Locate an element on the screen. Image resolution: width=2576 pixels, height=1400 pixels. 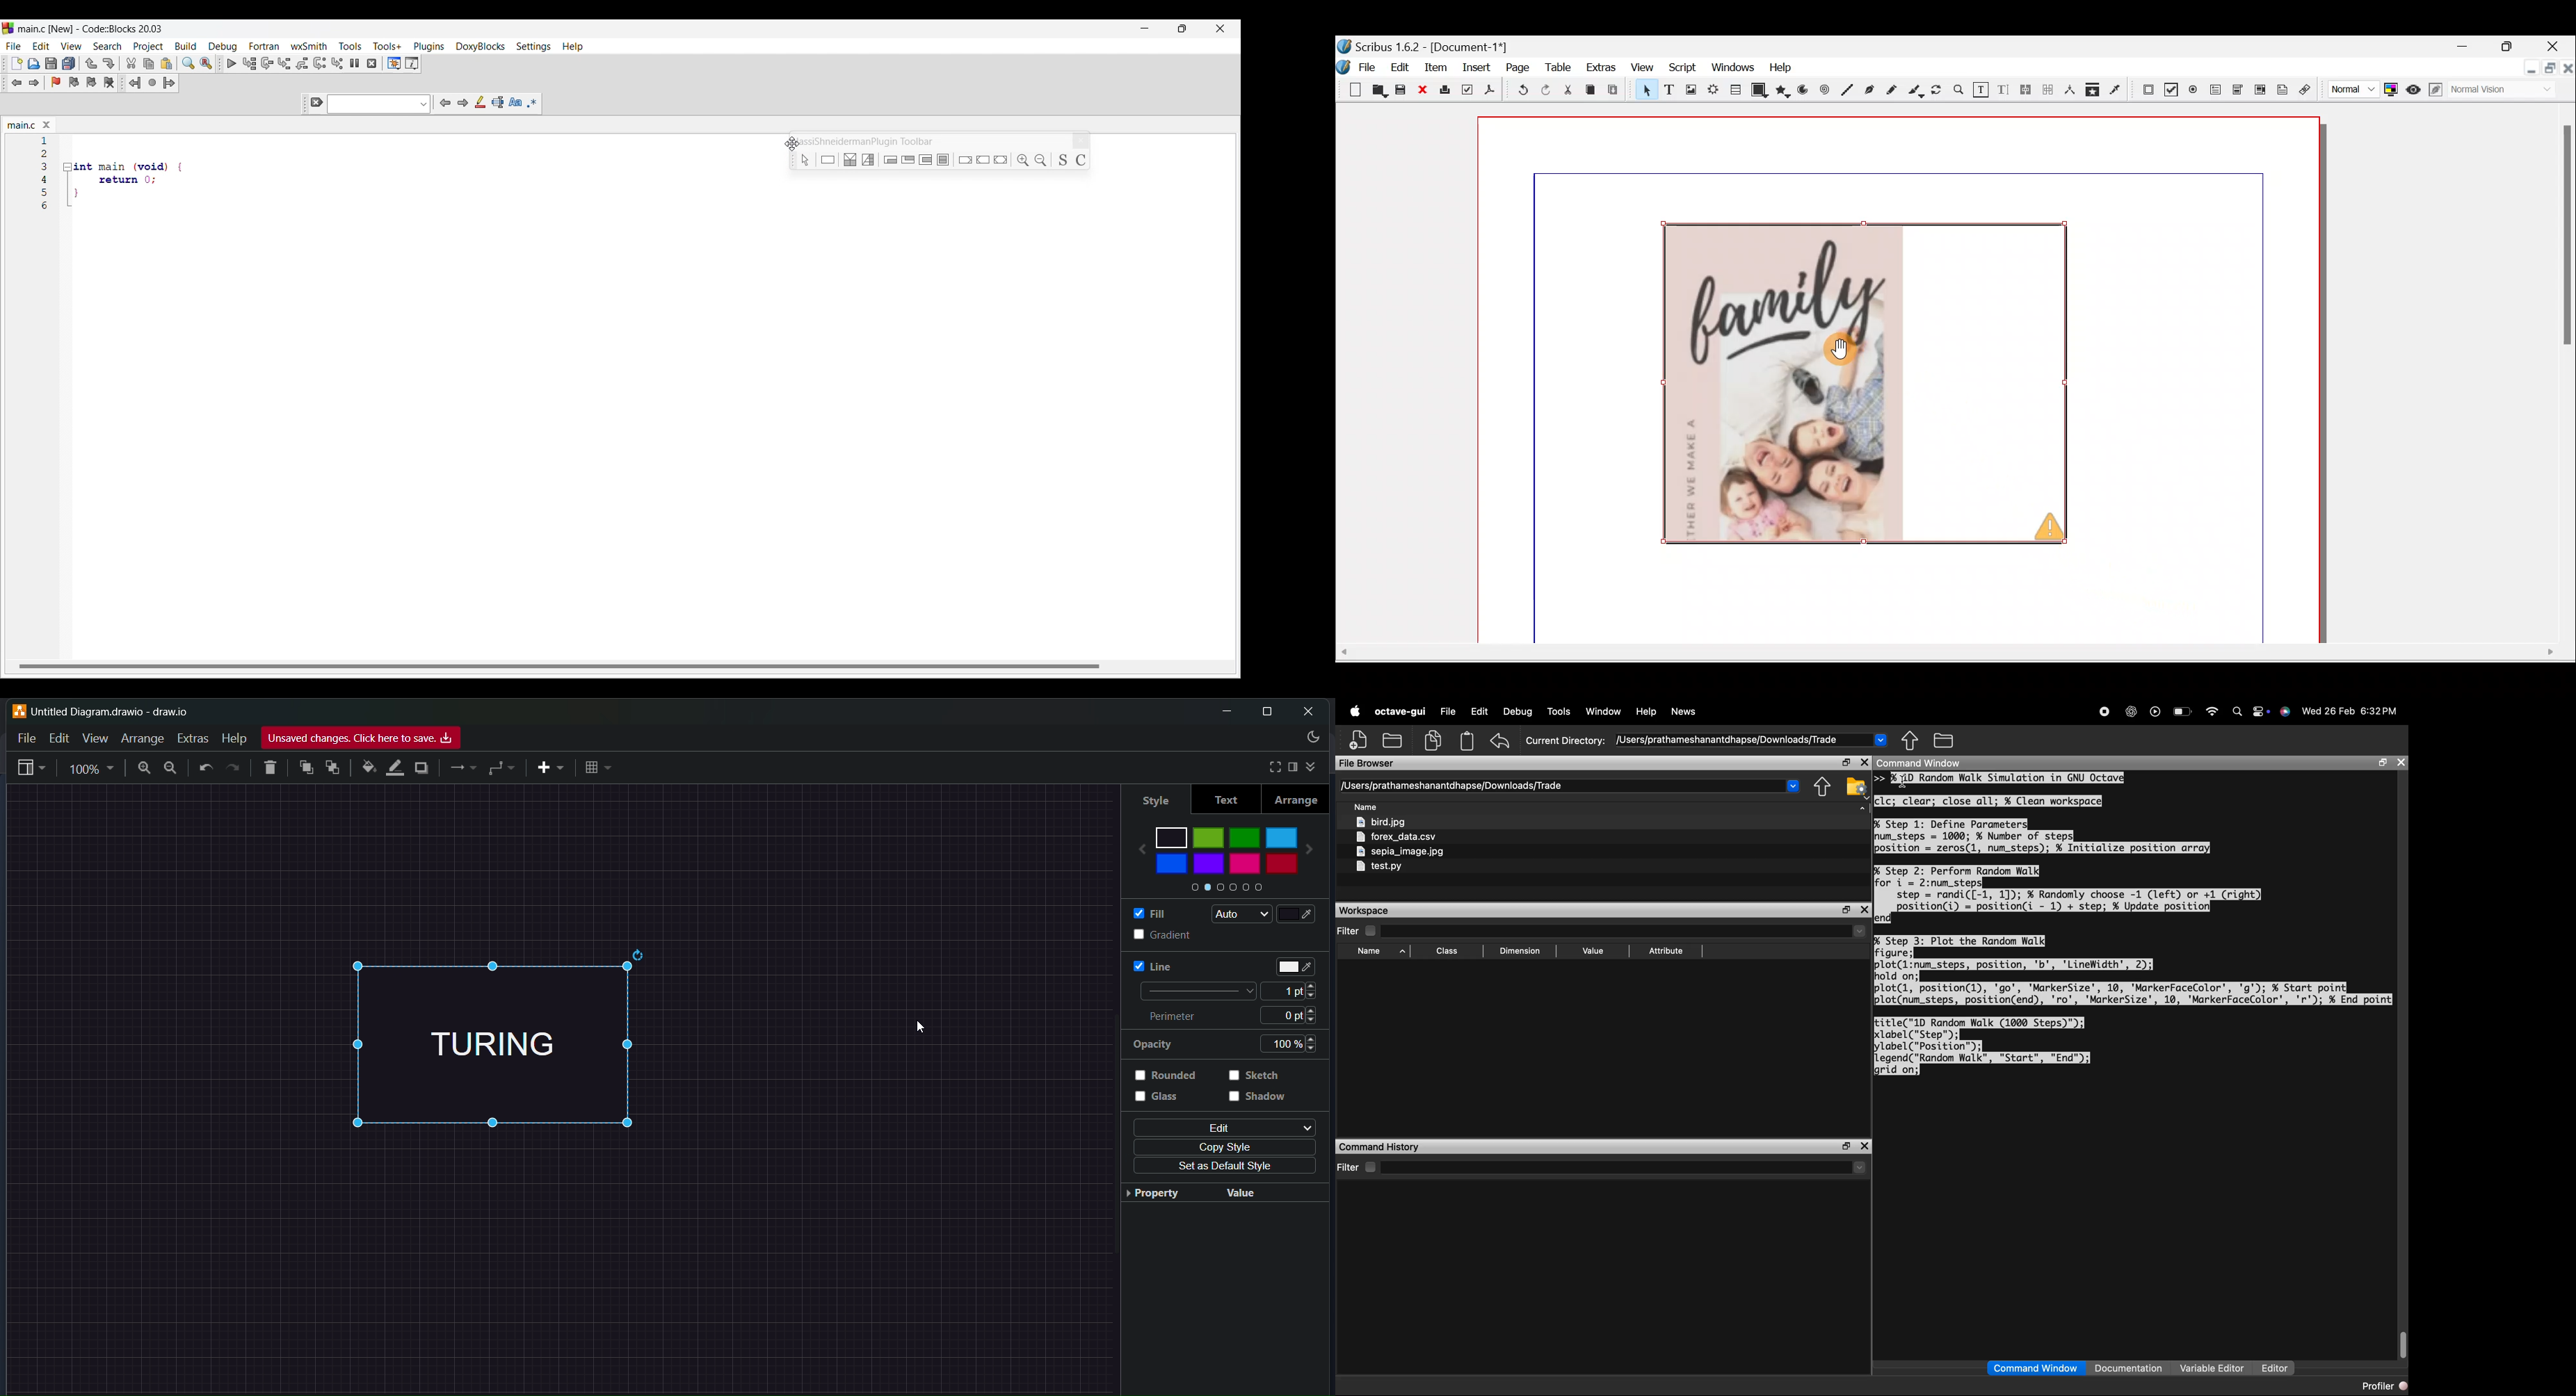
Minimise is located at coordinates (2527, 69).